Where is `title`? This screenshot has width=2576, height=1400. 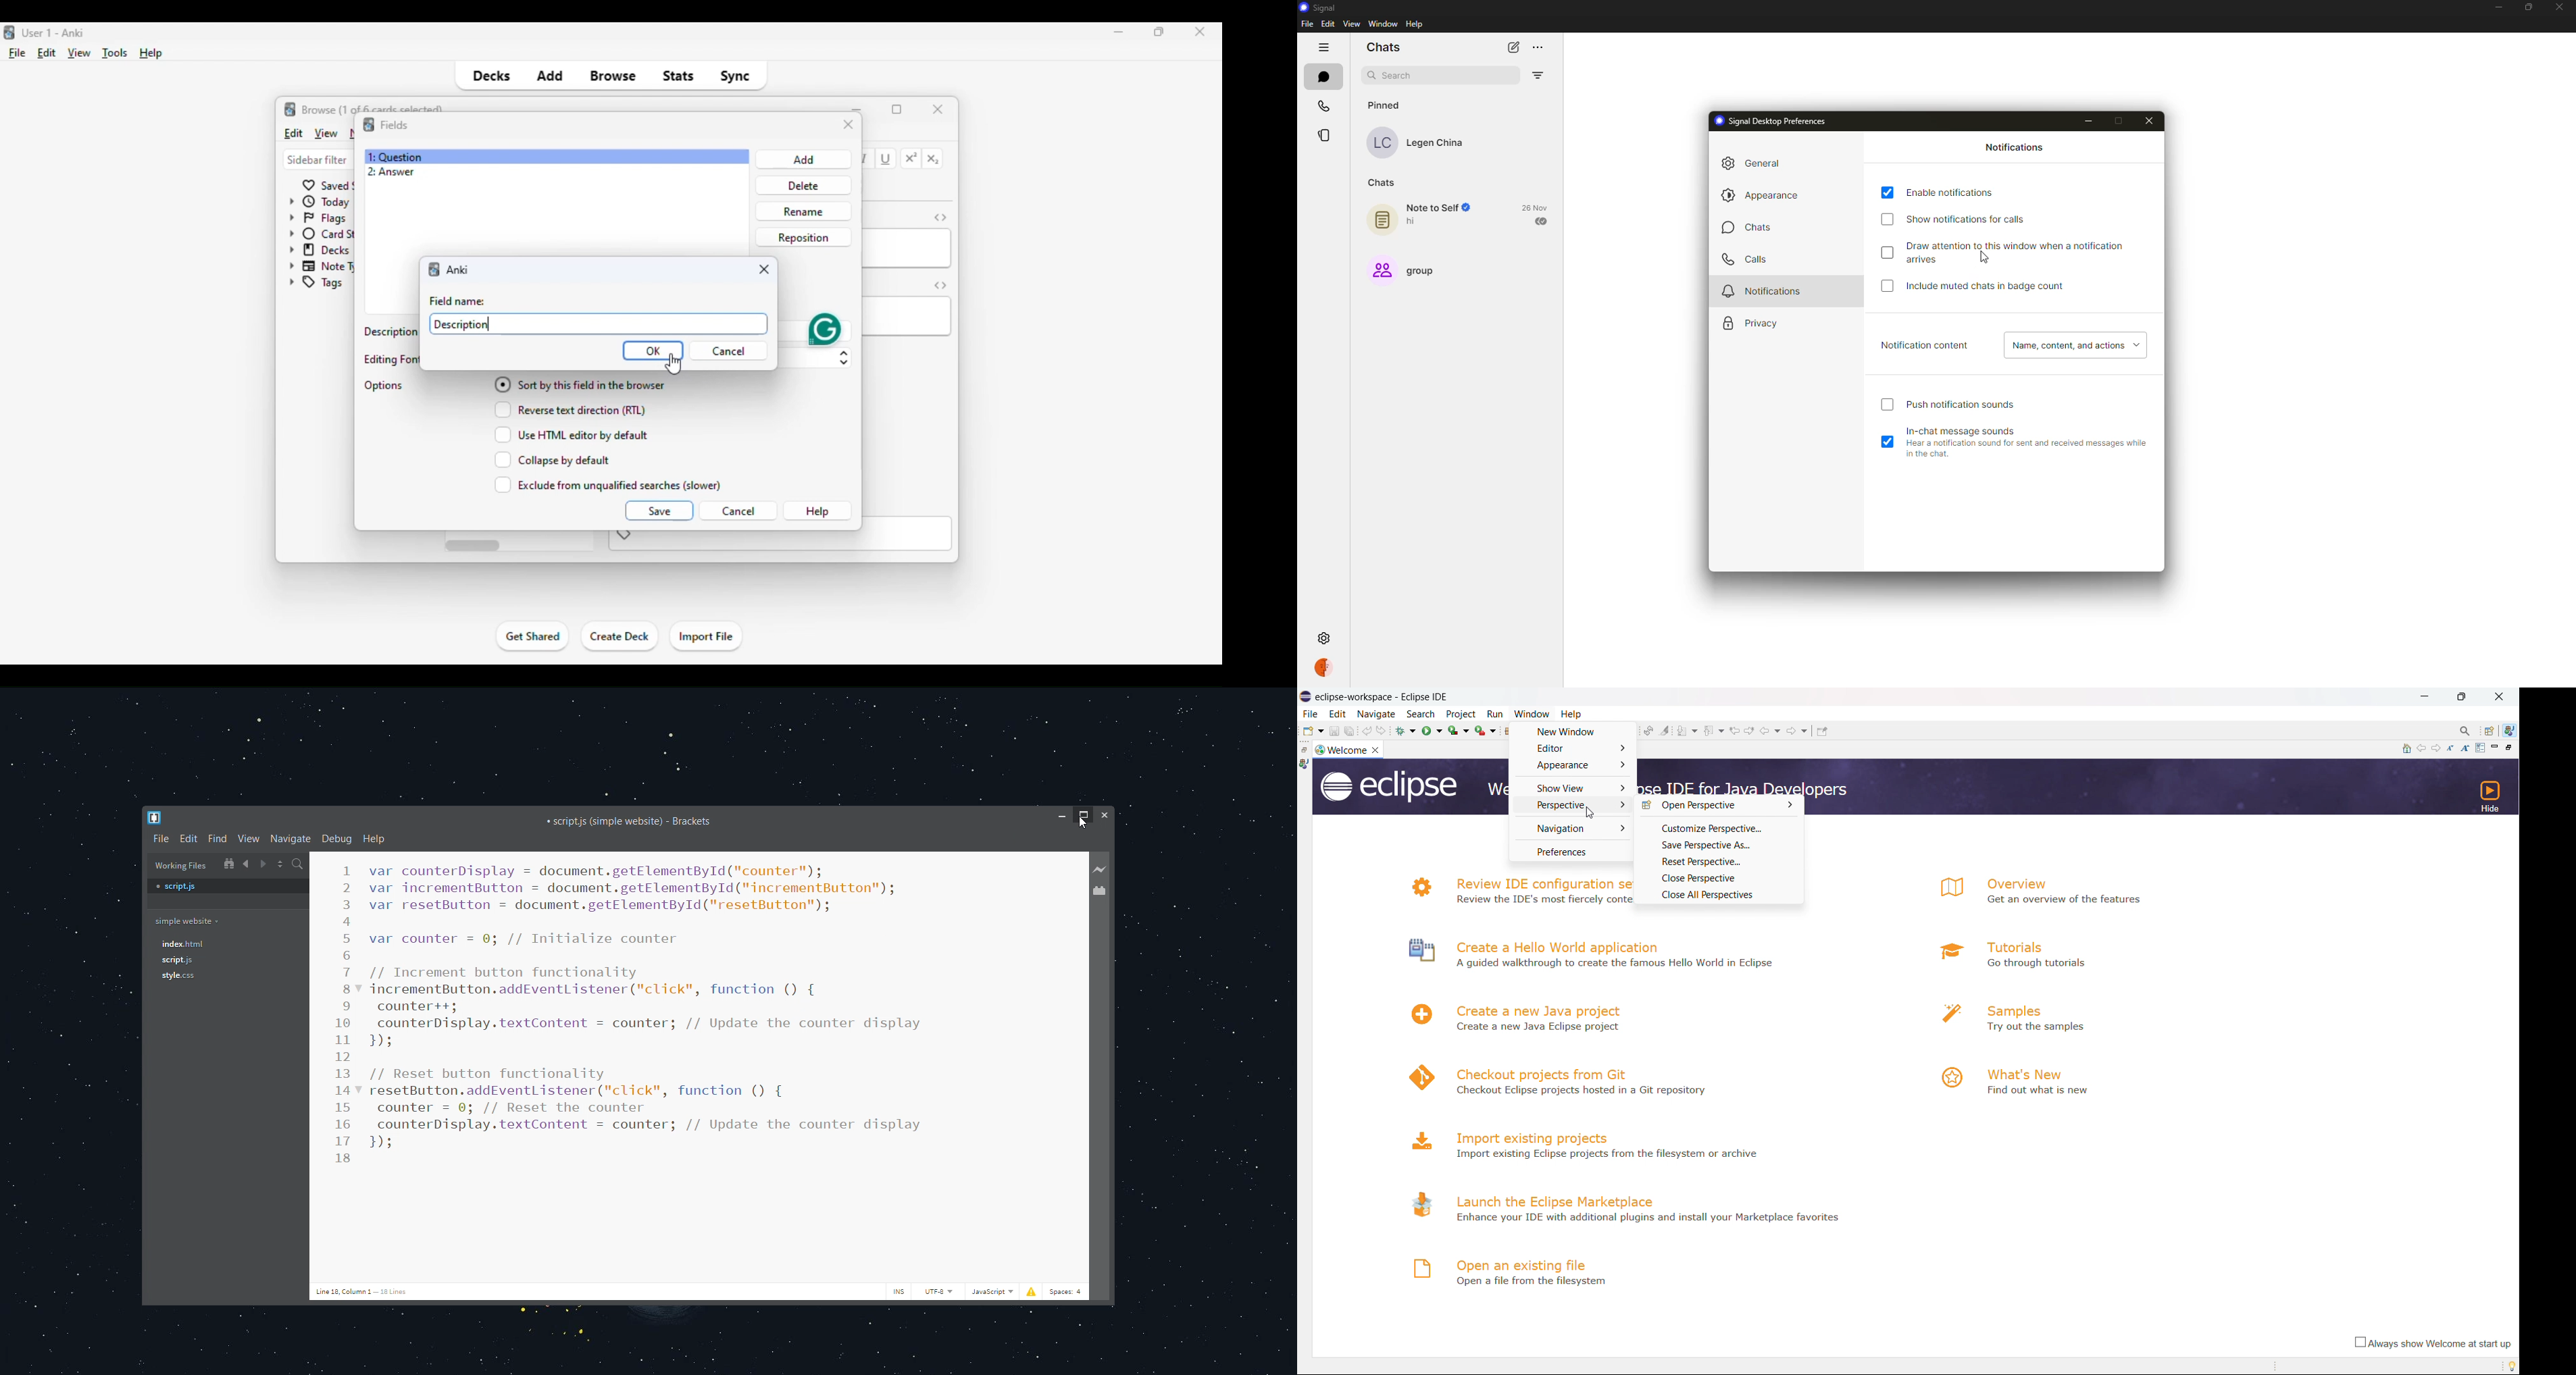
title is located at coordinates (55, 33).